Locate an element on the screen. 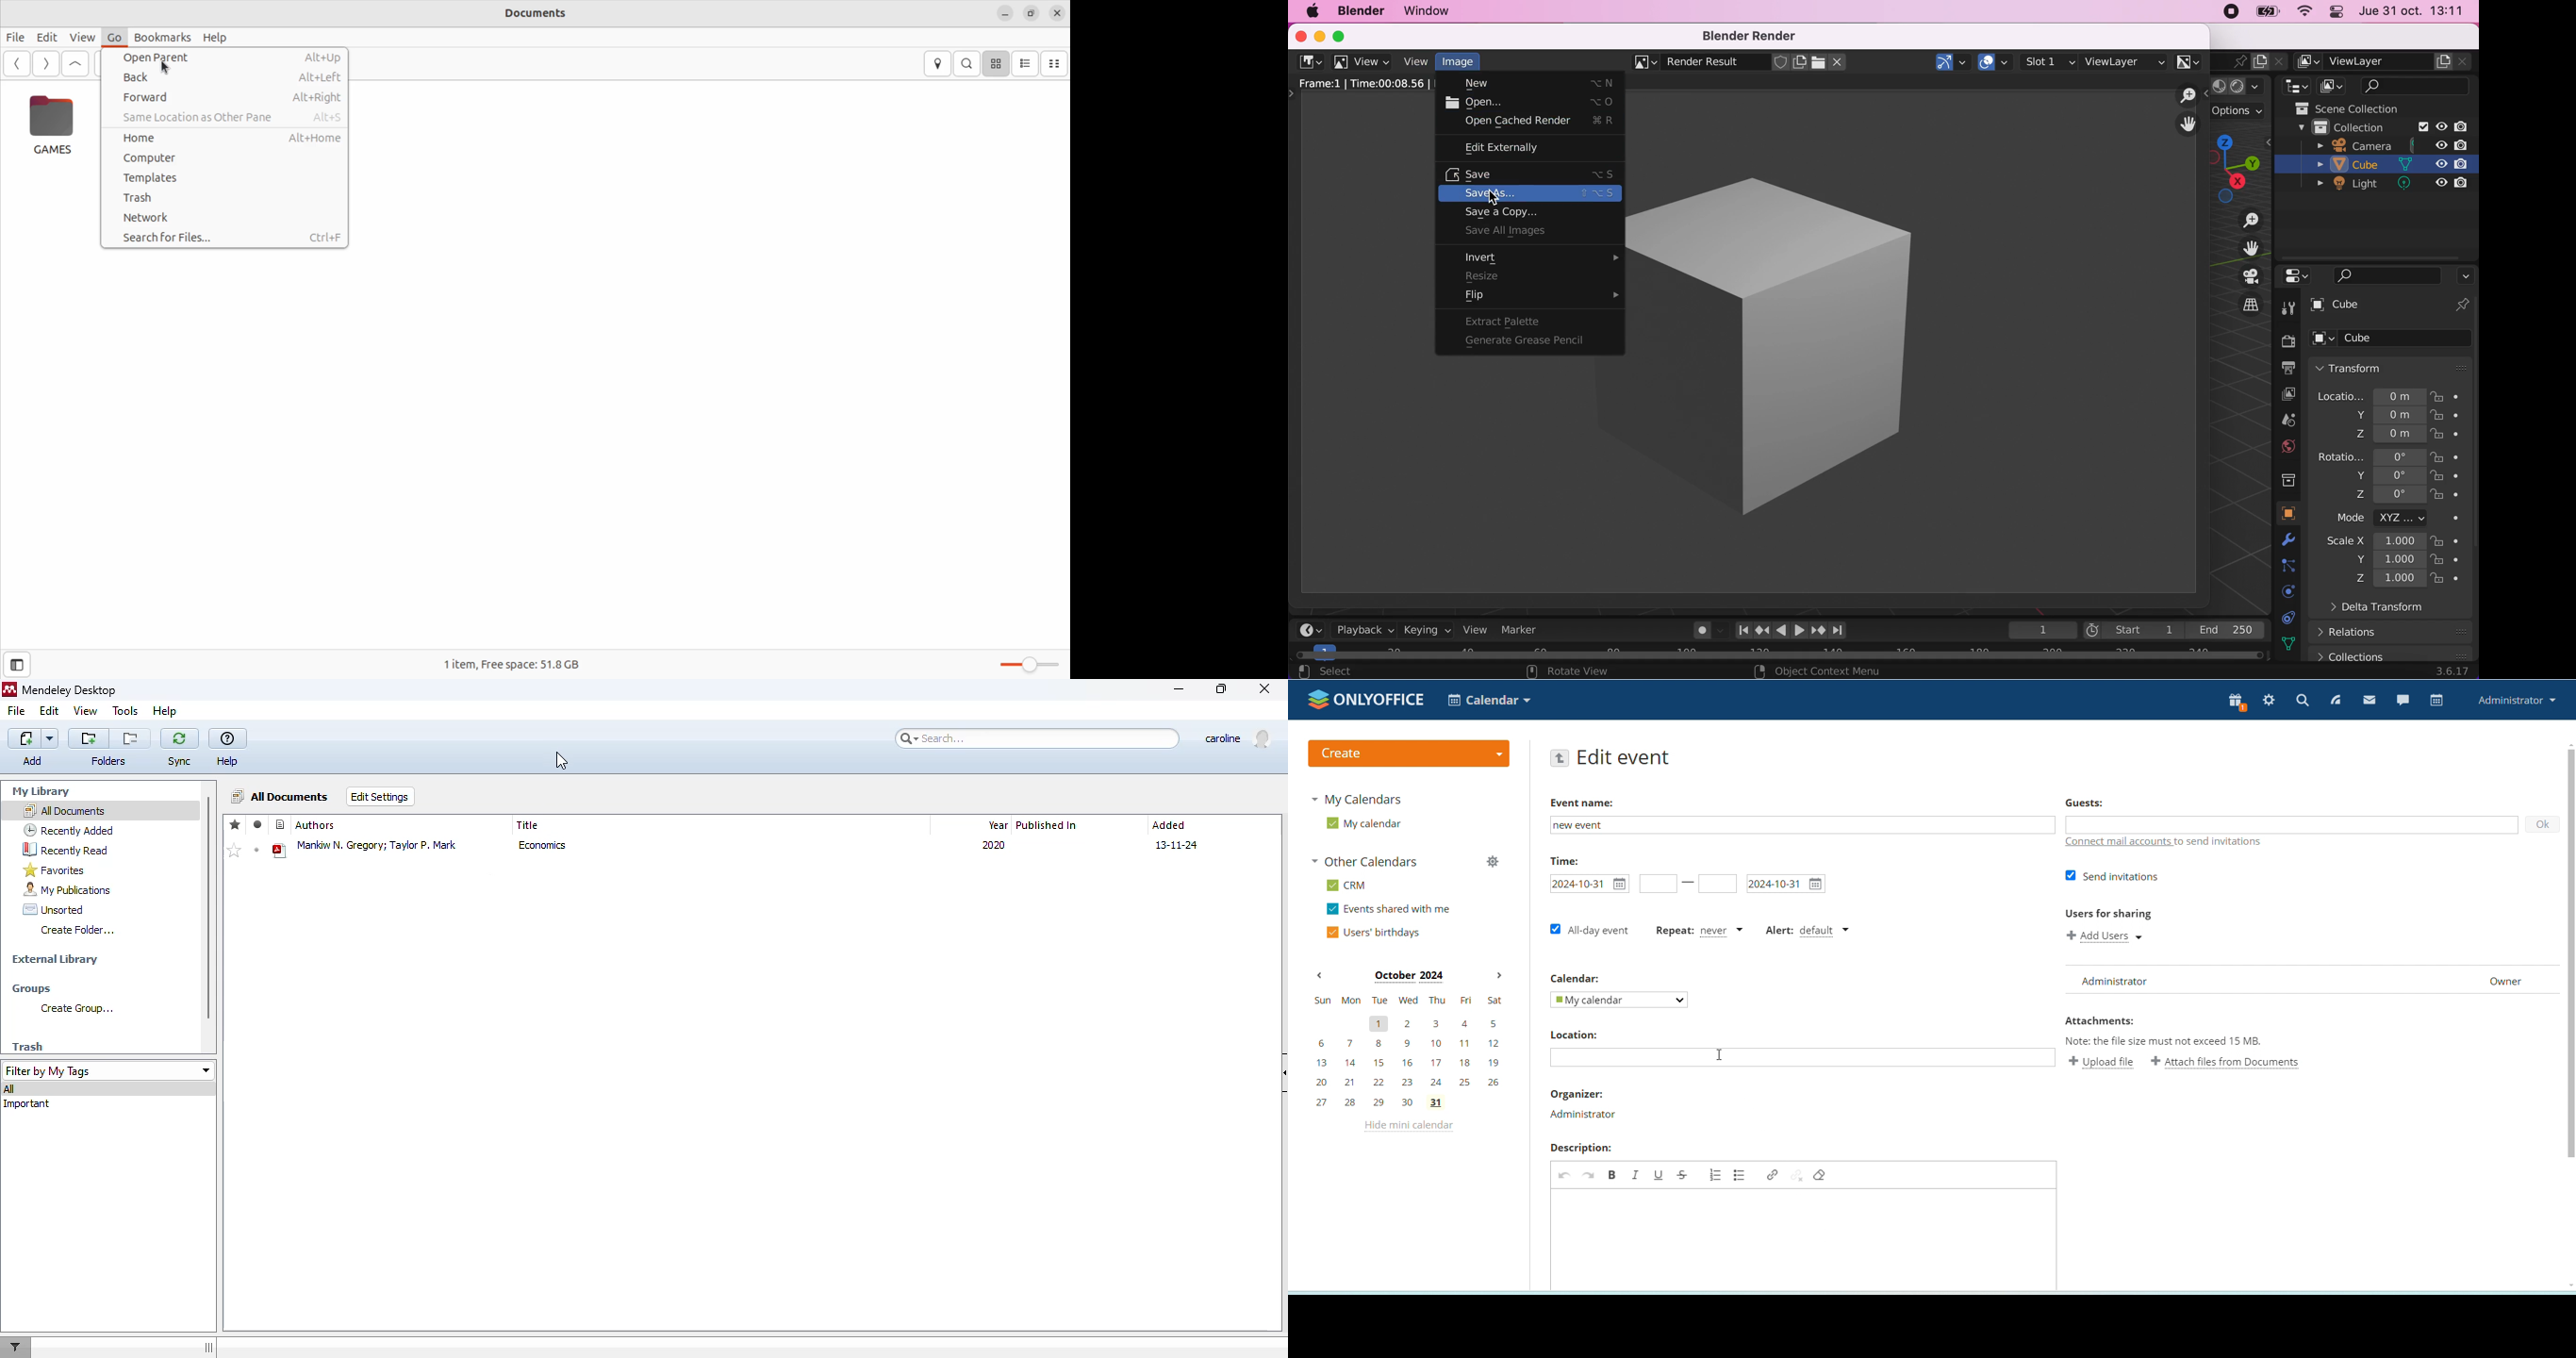 The height and width of the screenshot is (1372, 2576). my calendar is located at coordinates (1364, 824).